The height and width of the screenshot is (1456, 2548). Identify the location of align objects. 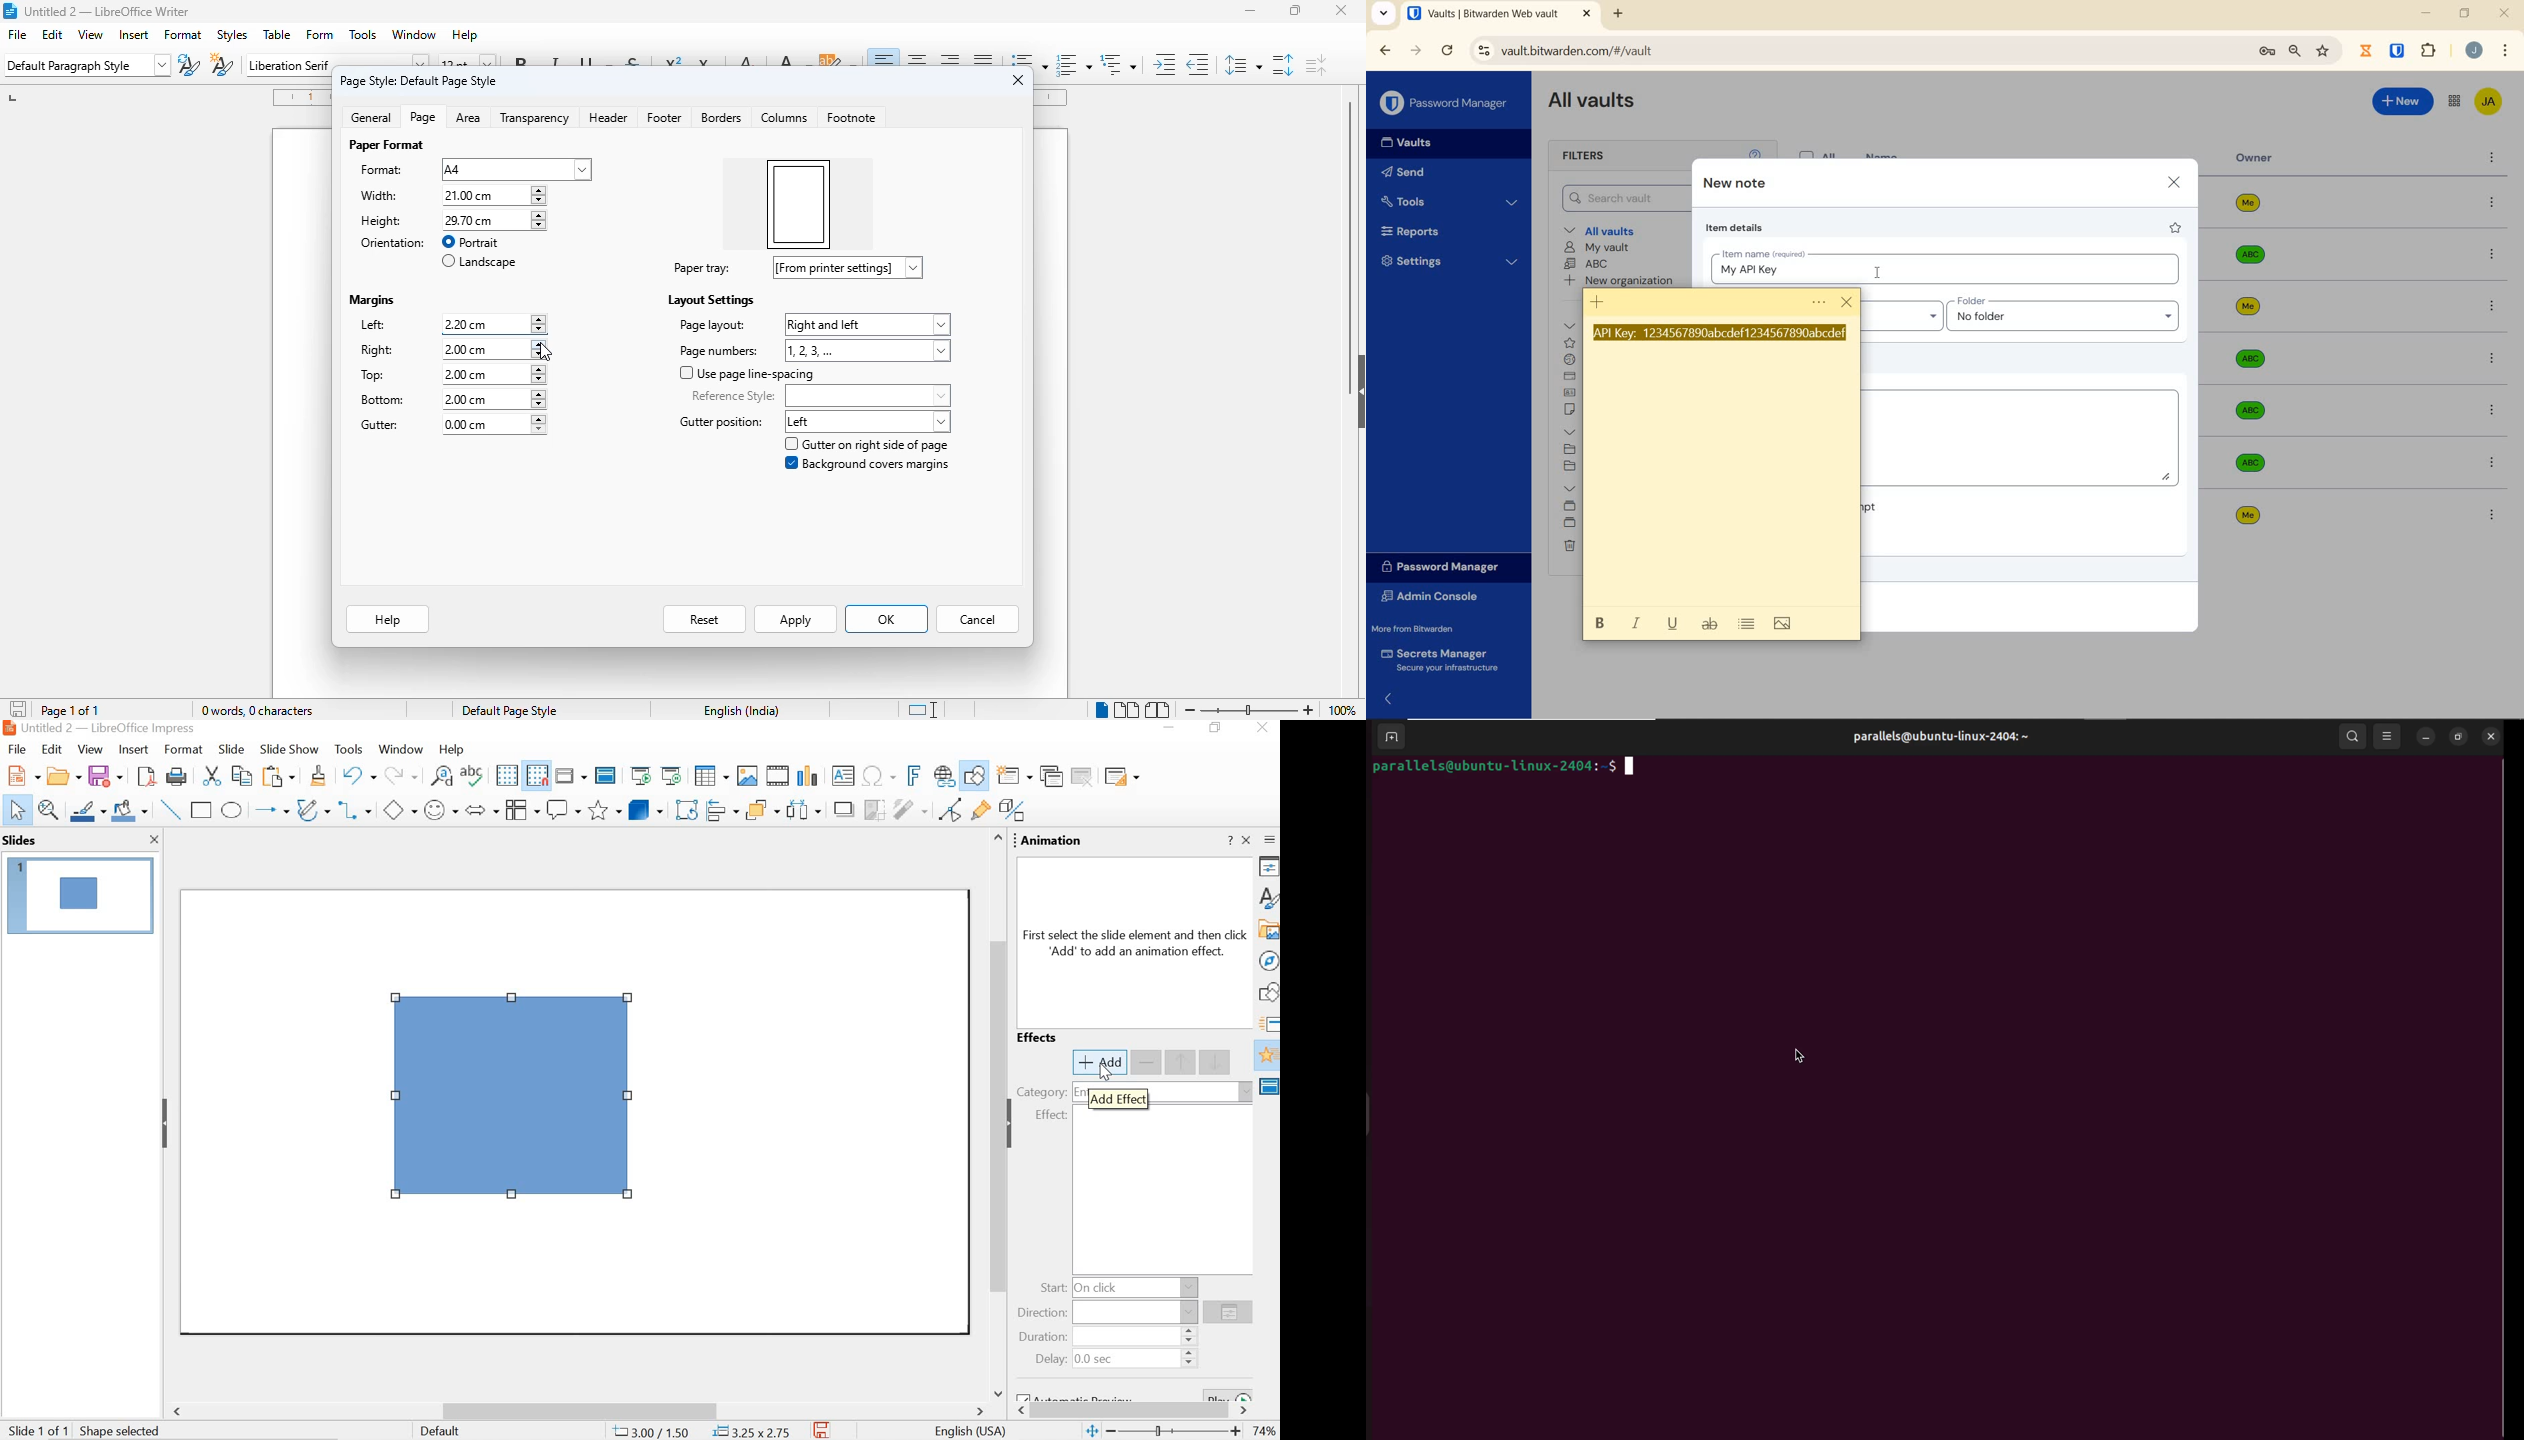
(723, 808).